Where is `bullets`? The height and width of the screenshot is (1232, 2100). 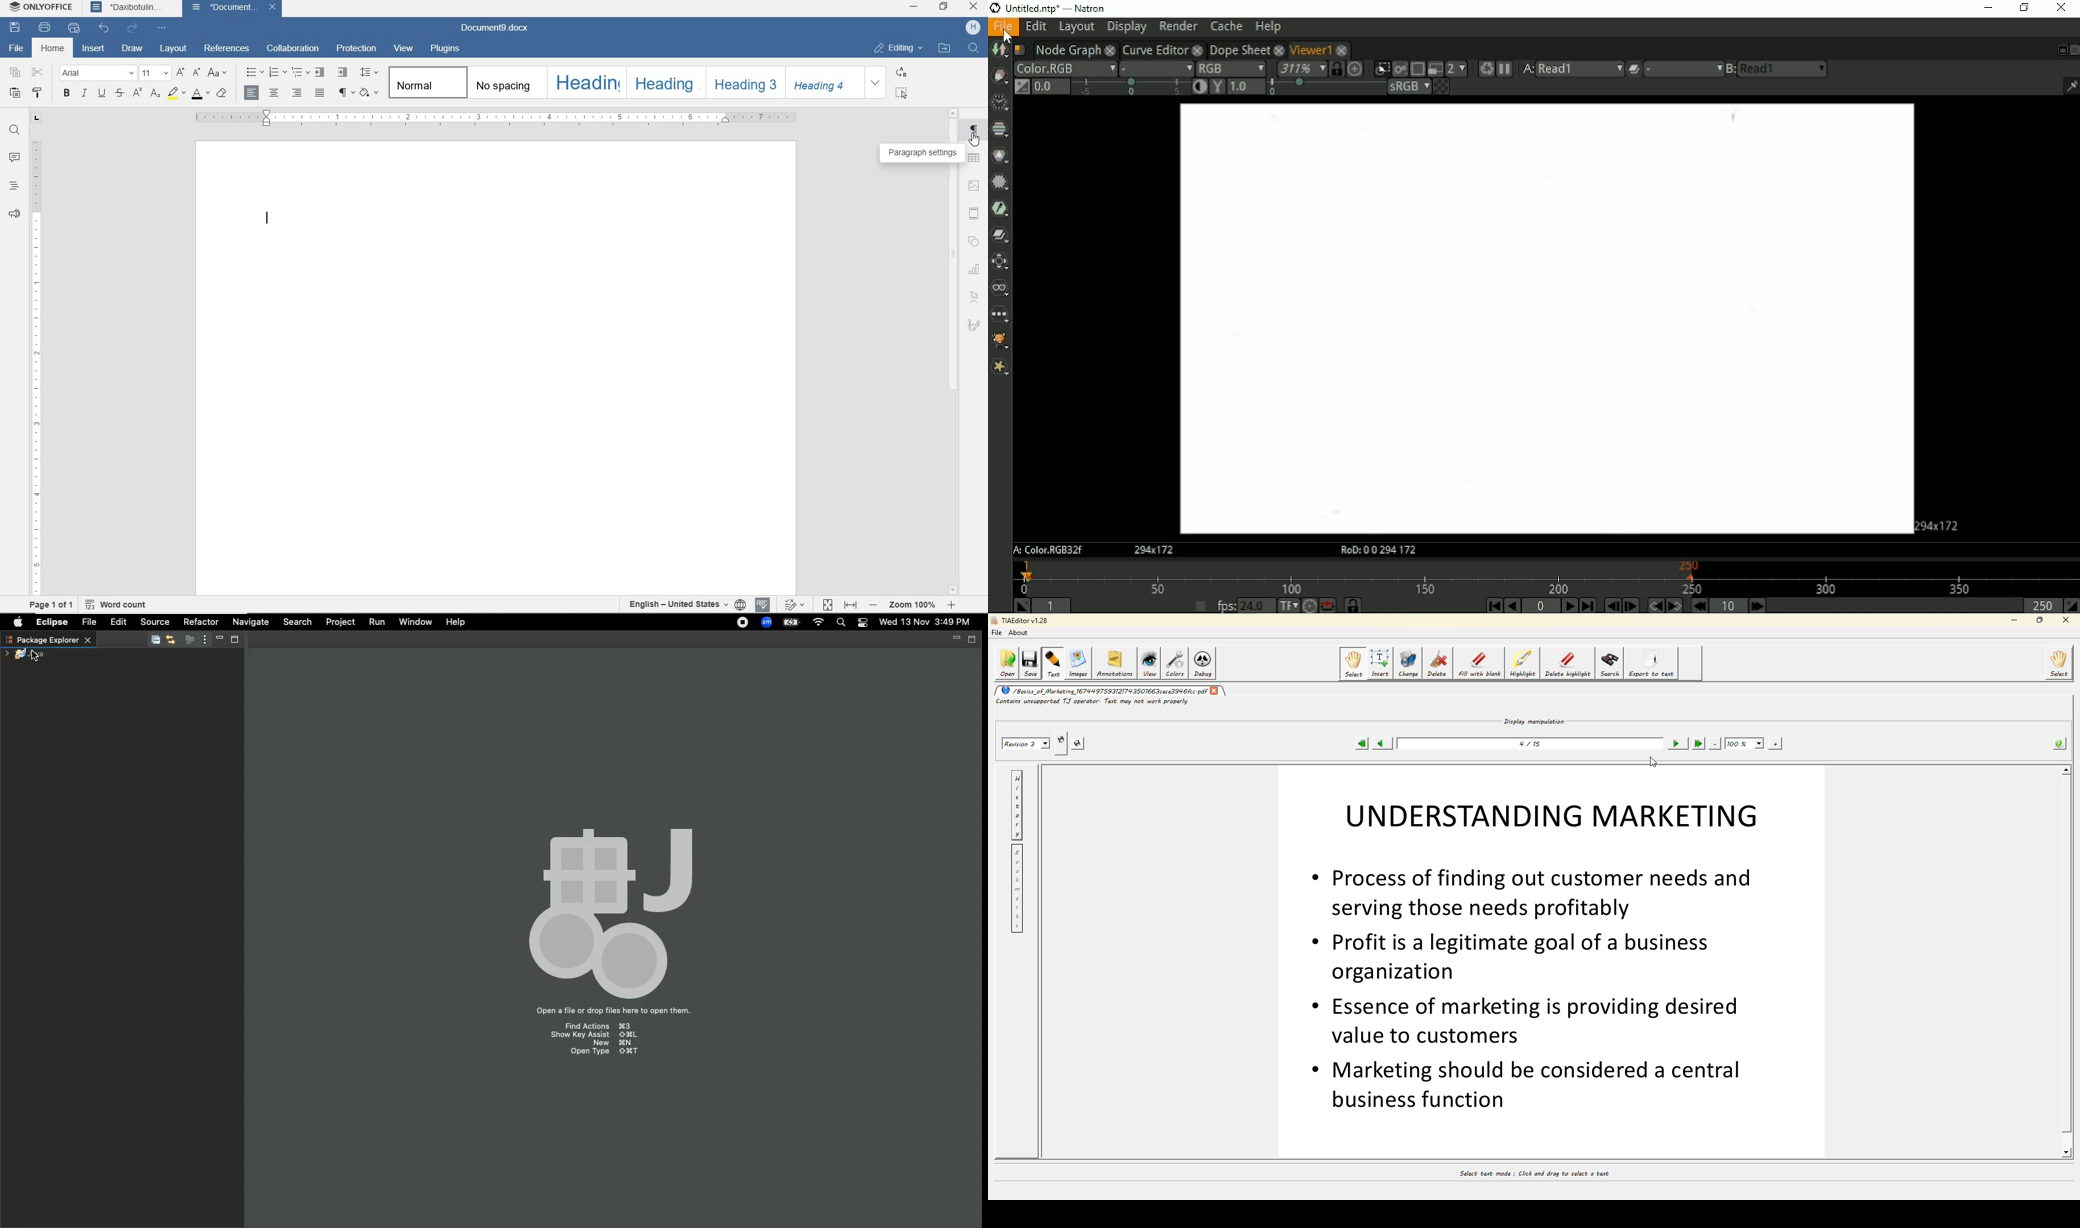
bullets is located at coordinates (253, 74).